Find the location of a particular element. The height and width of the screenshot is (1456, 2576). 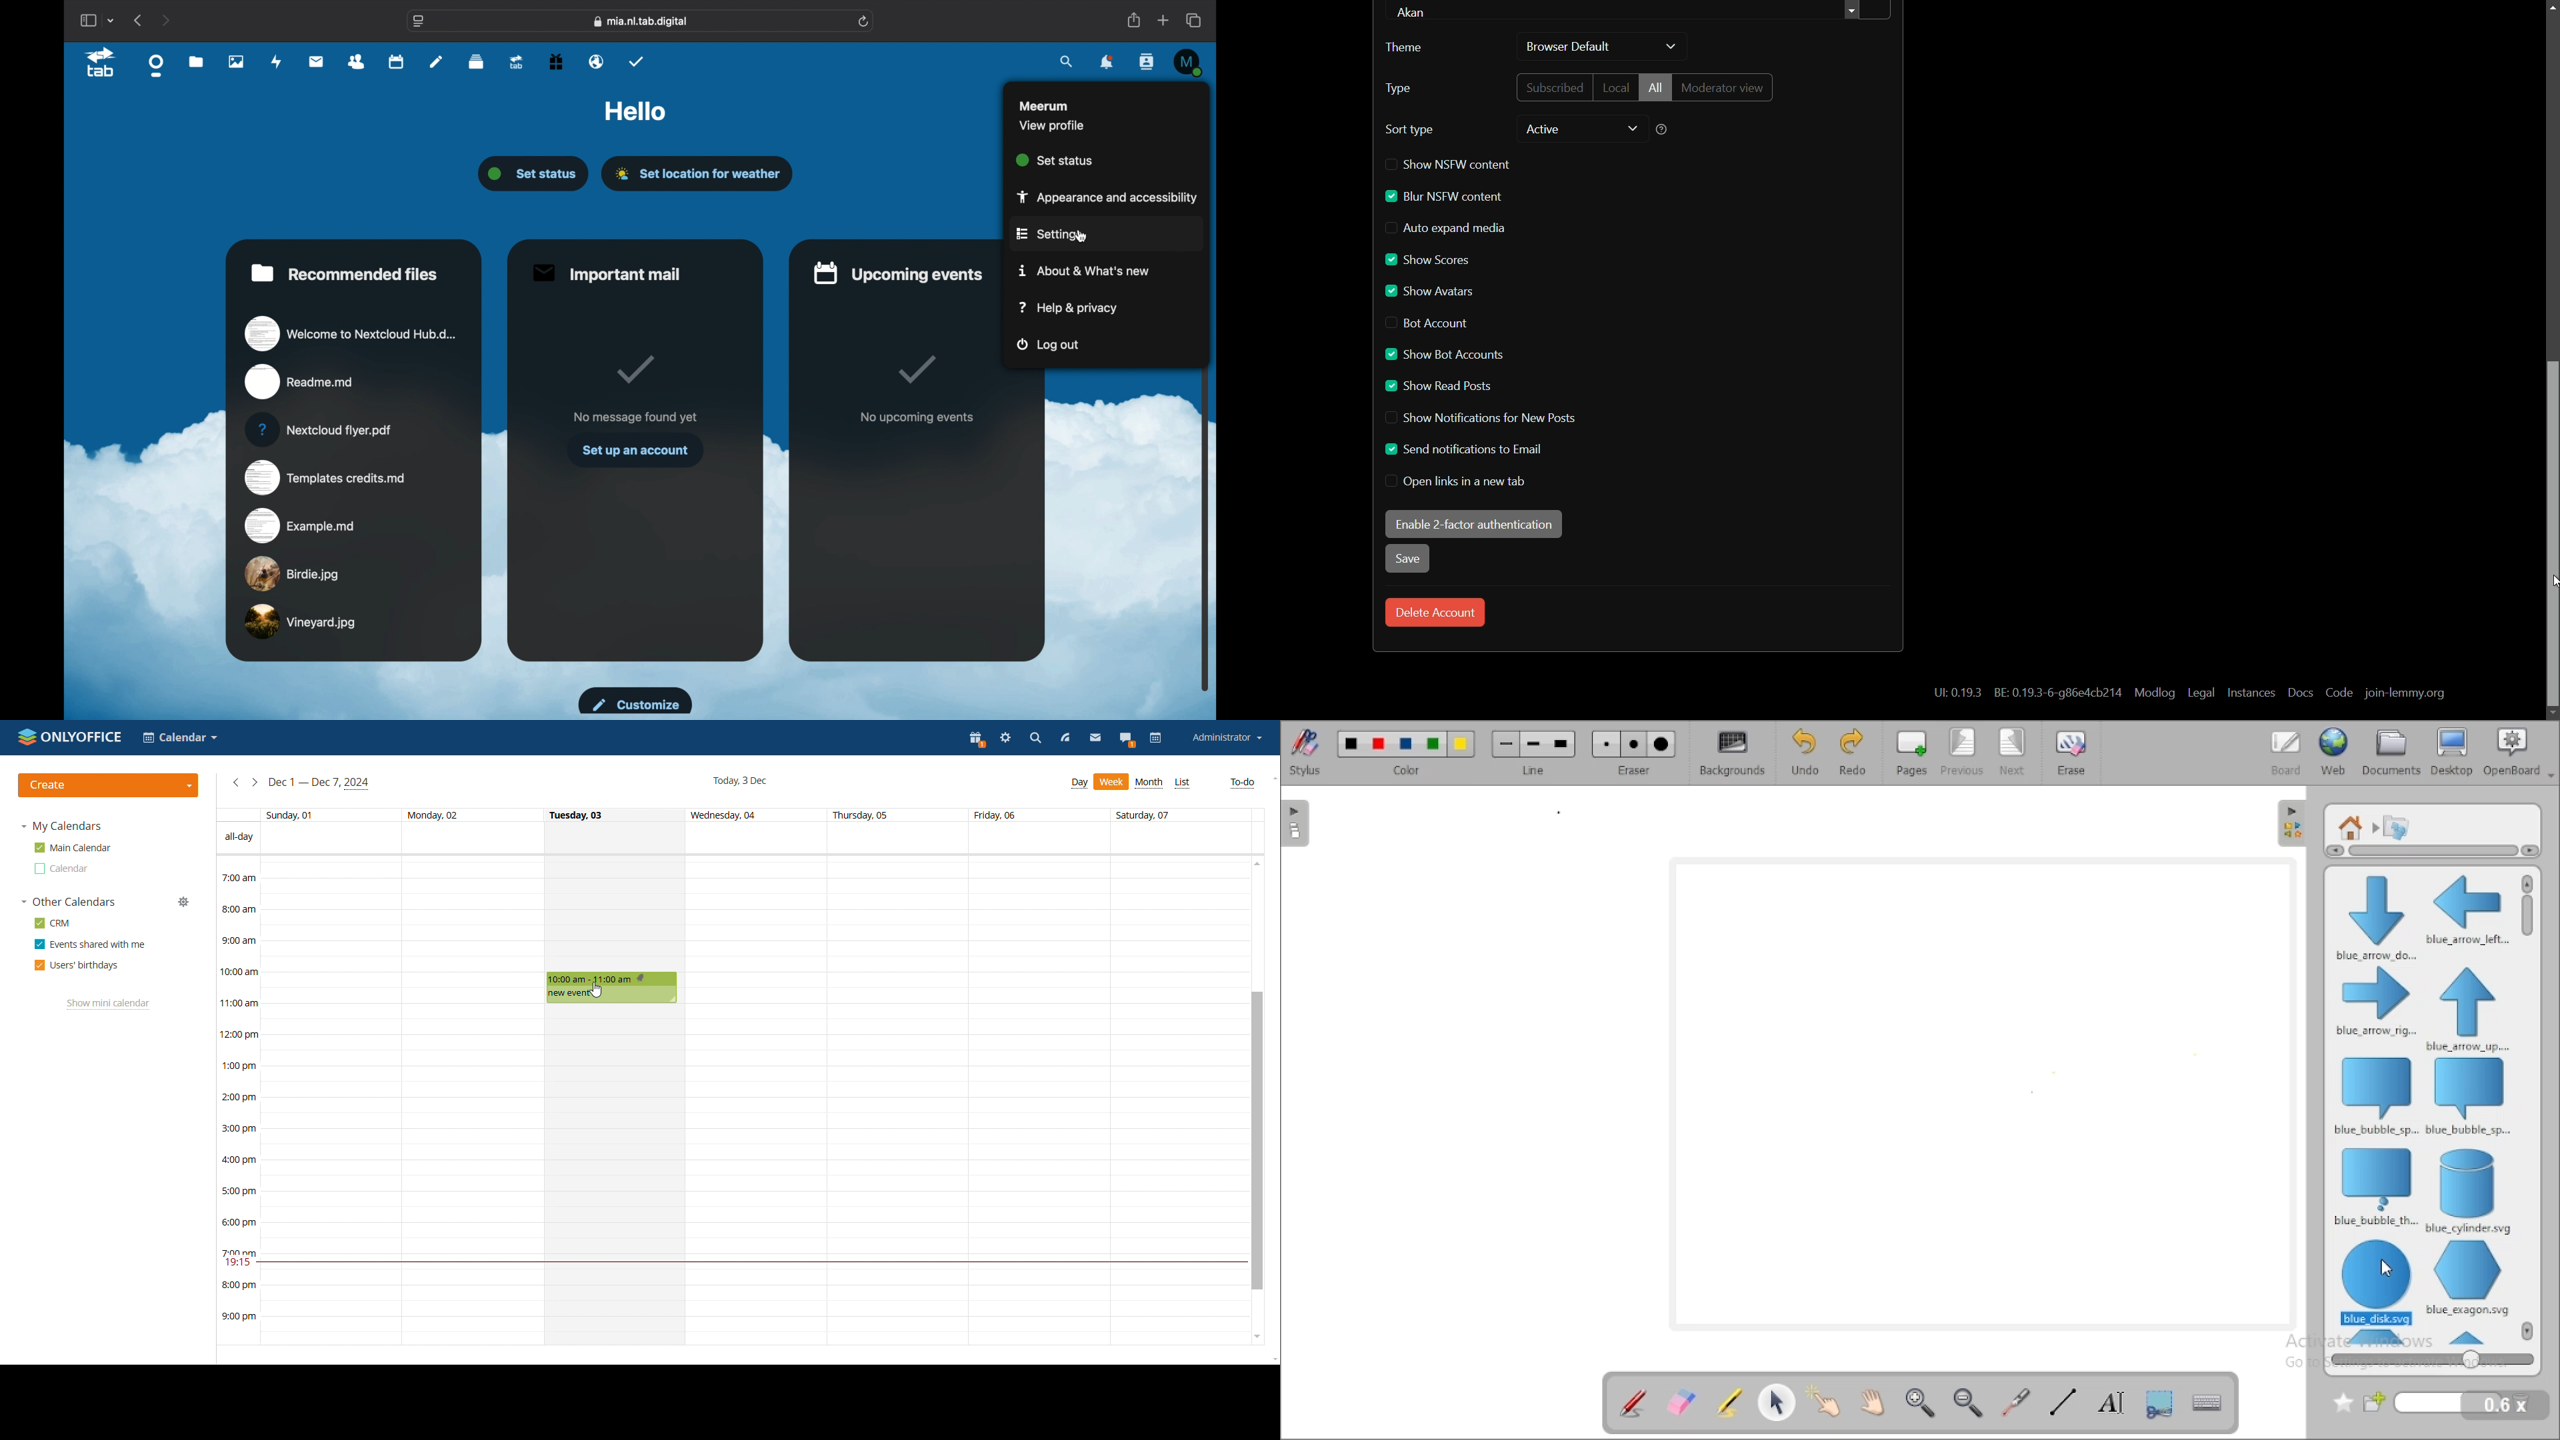

10:00 am - 11:00 am is located at coordinates (599, 979).